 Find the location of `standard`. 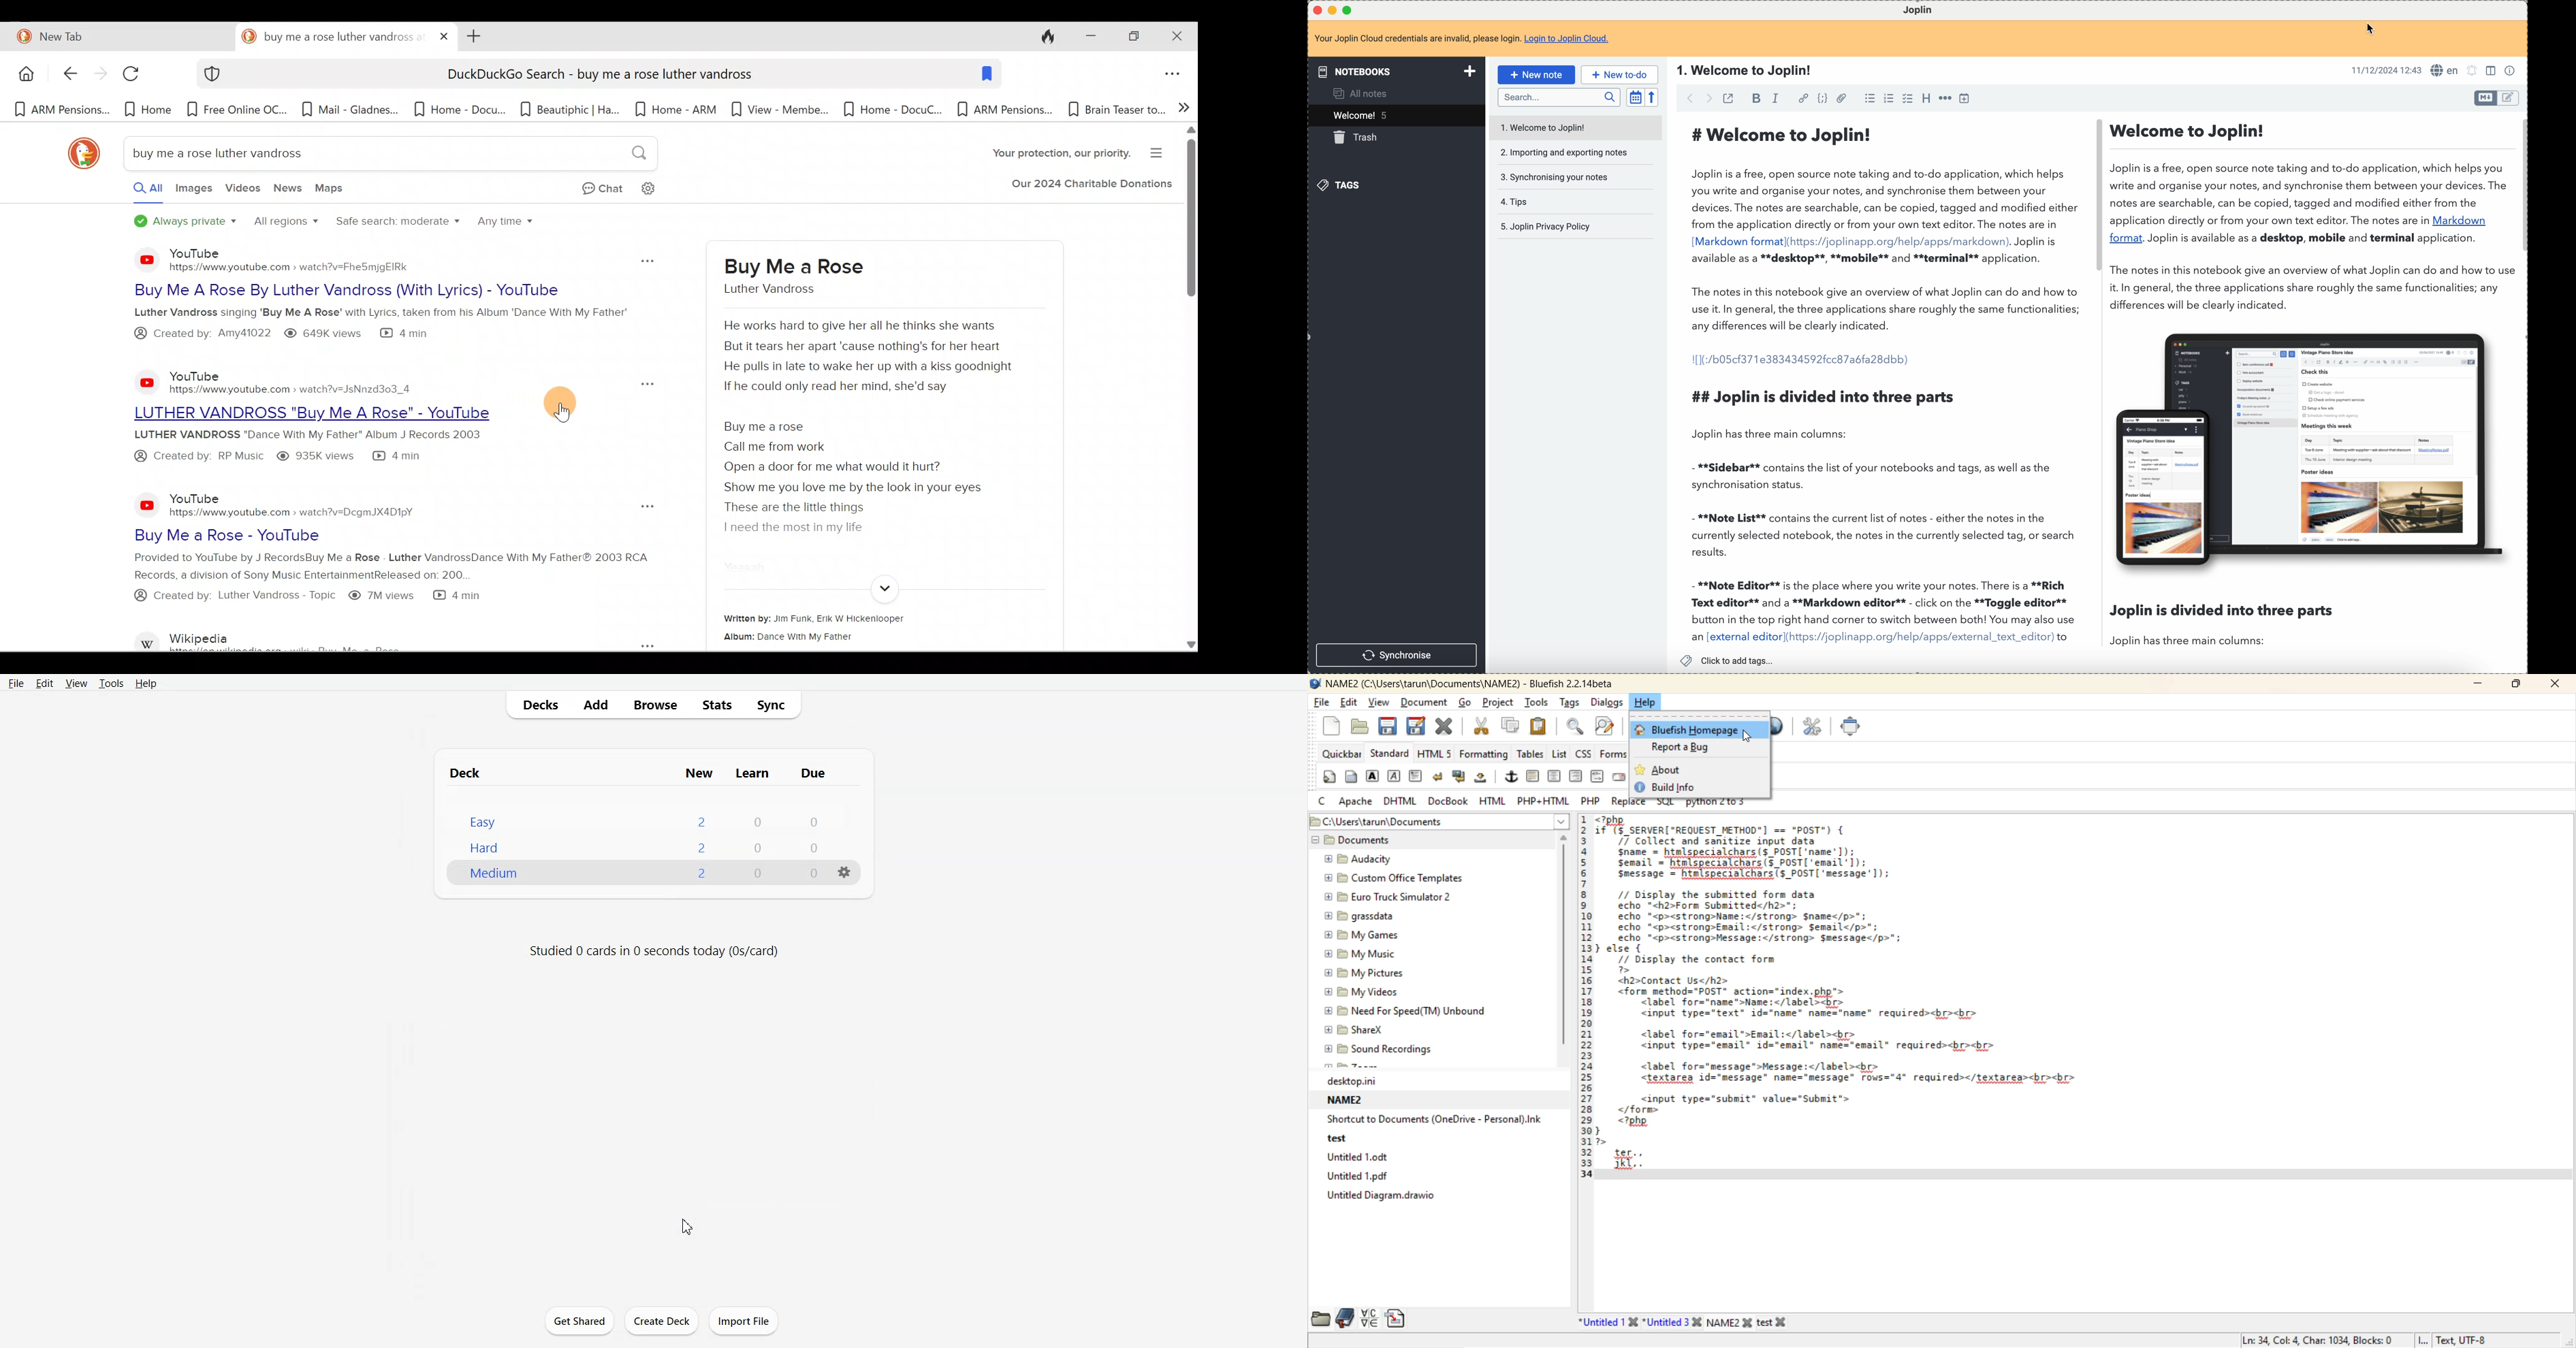

standard is located at coordinates (1391, 753).